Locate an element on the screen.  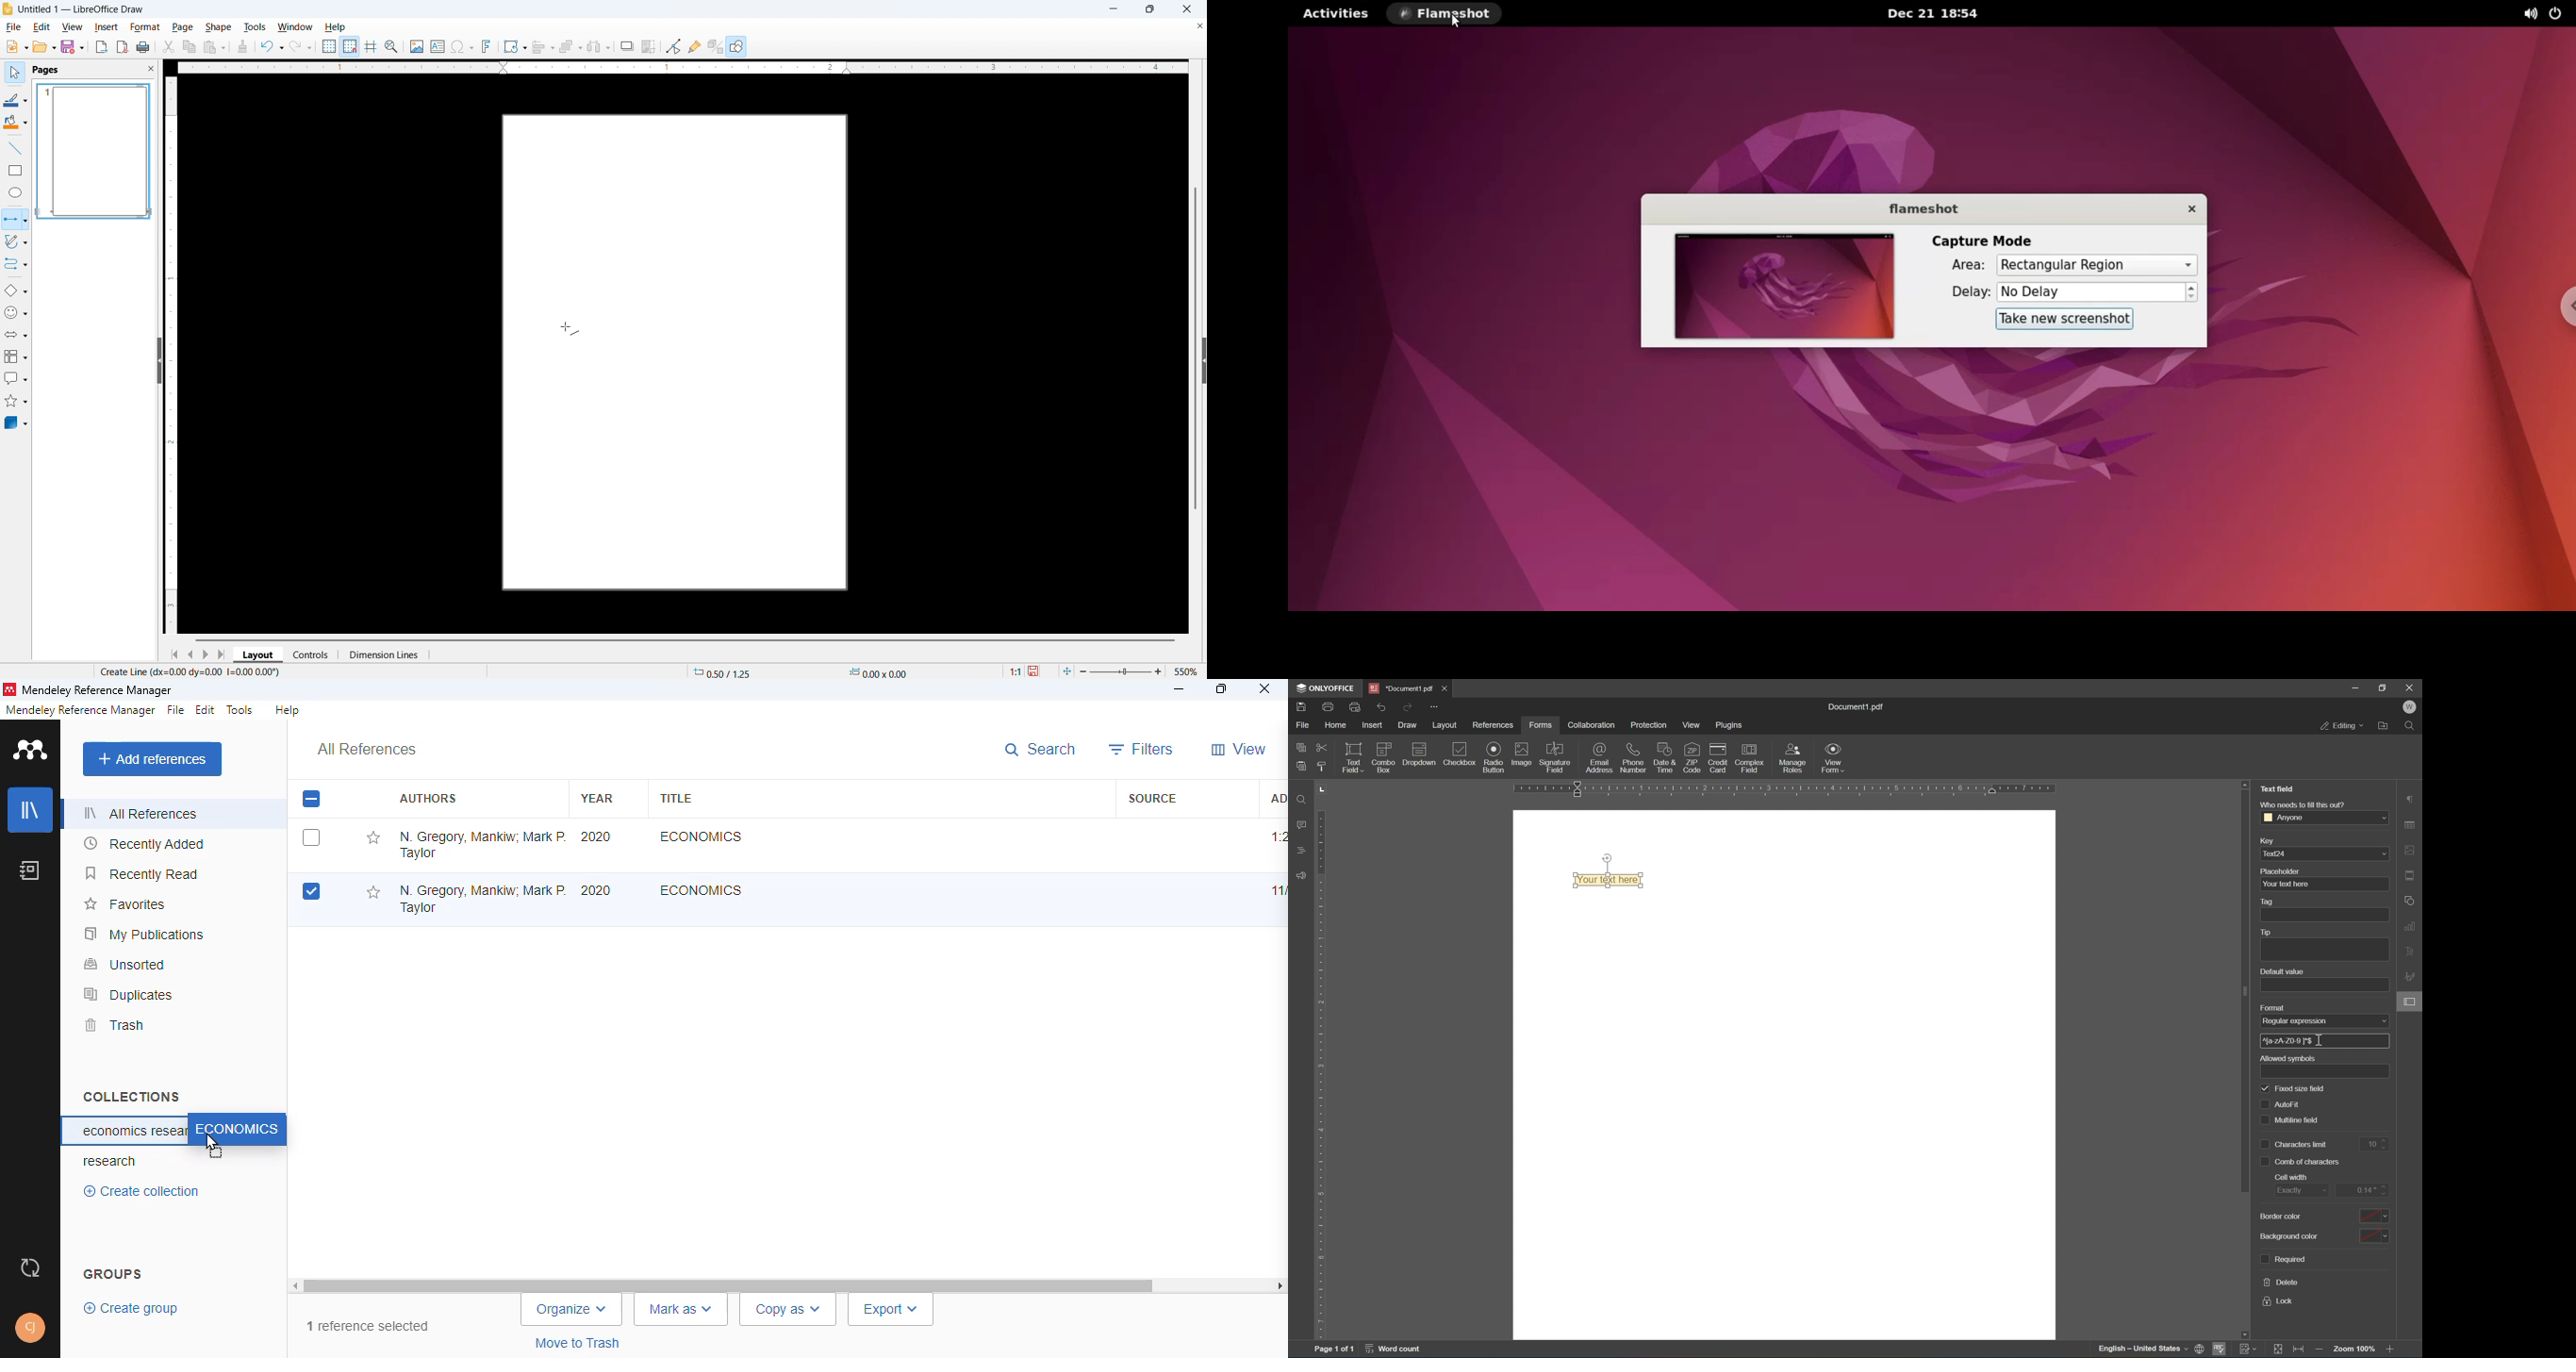
select is located at coordinates (311, 892).